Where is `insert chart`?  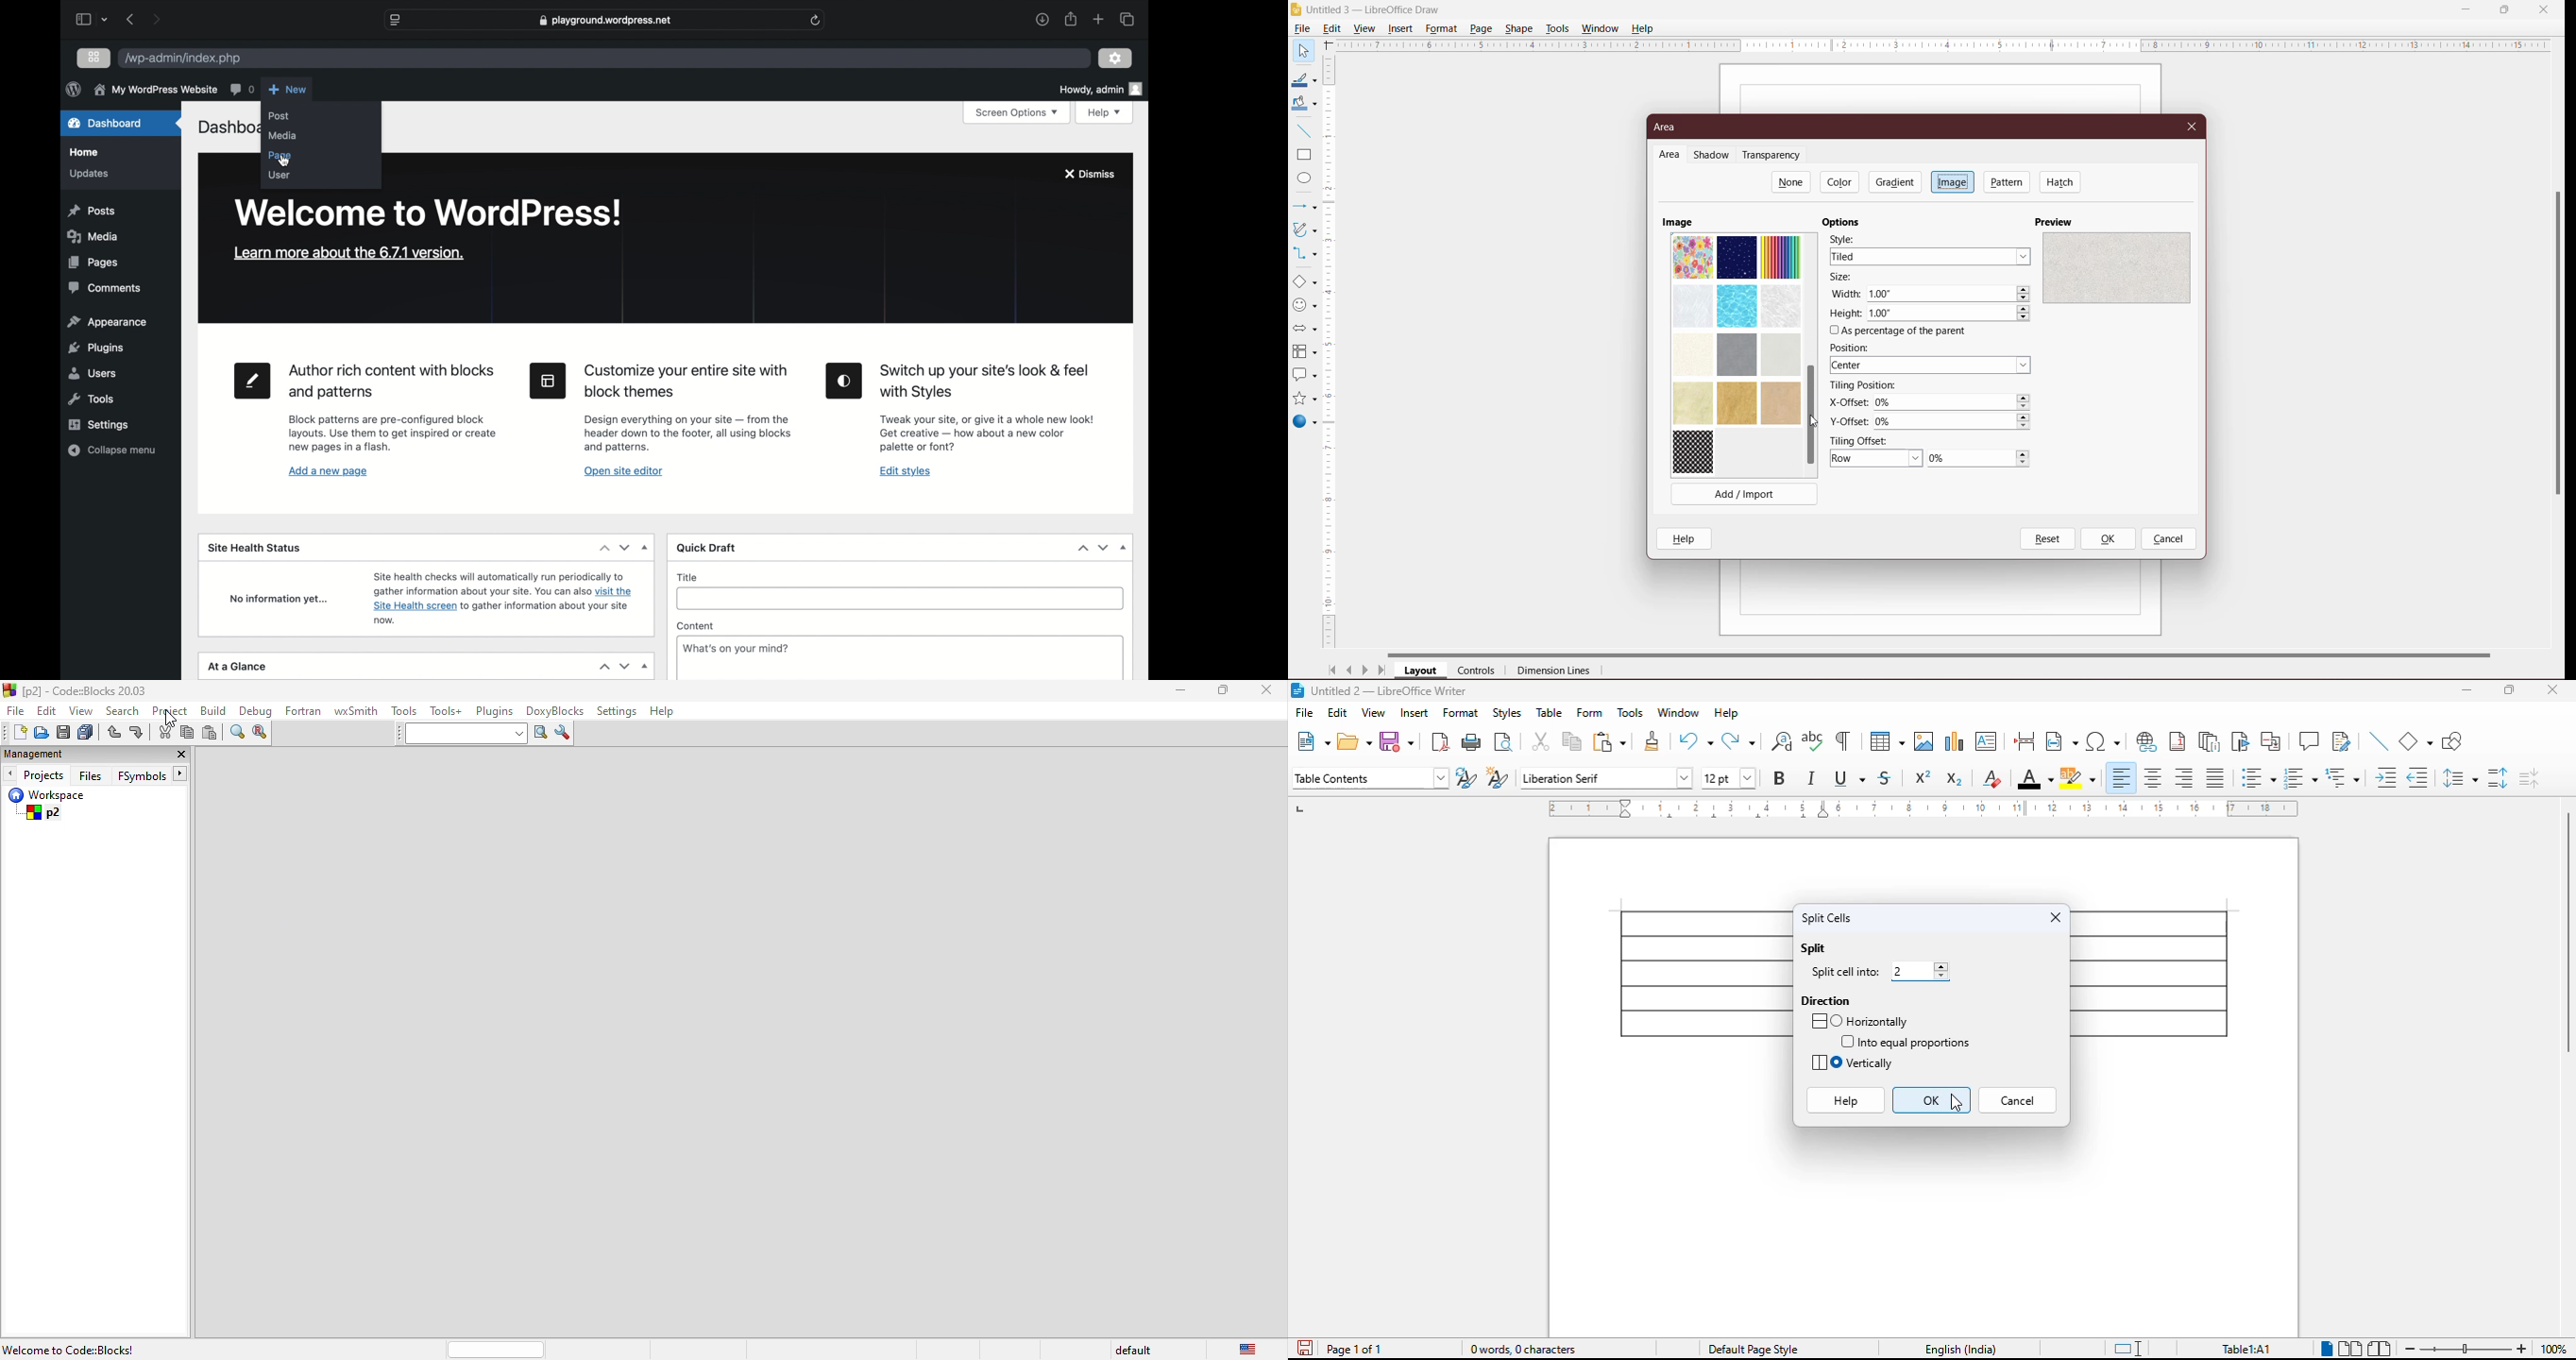
insert chart is located at coordinates (1955, 741).